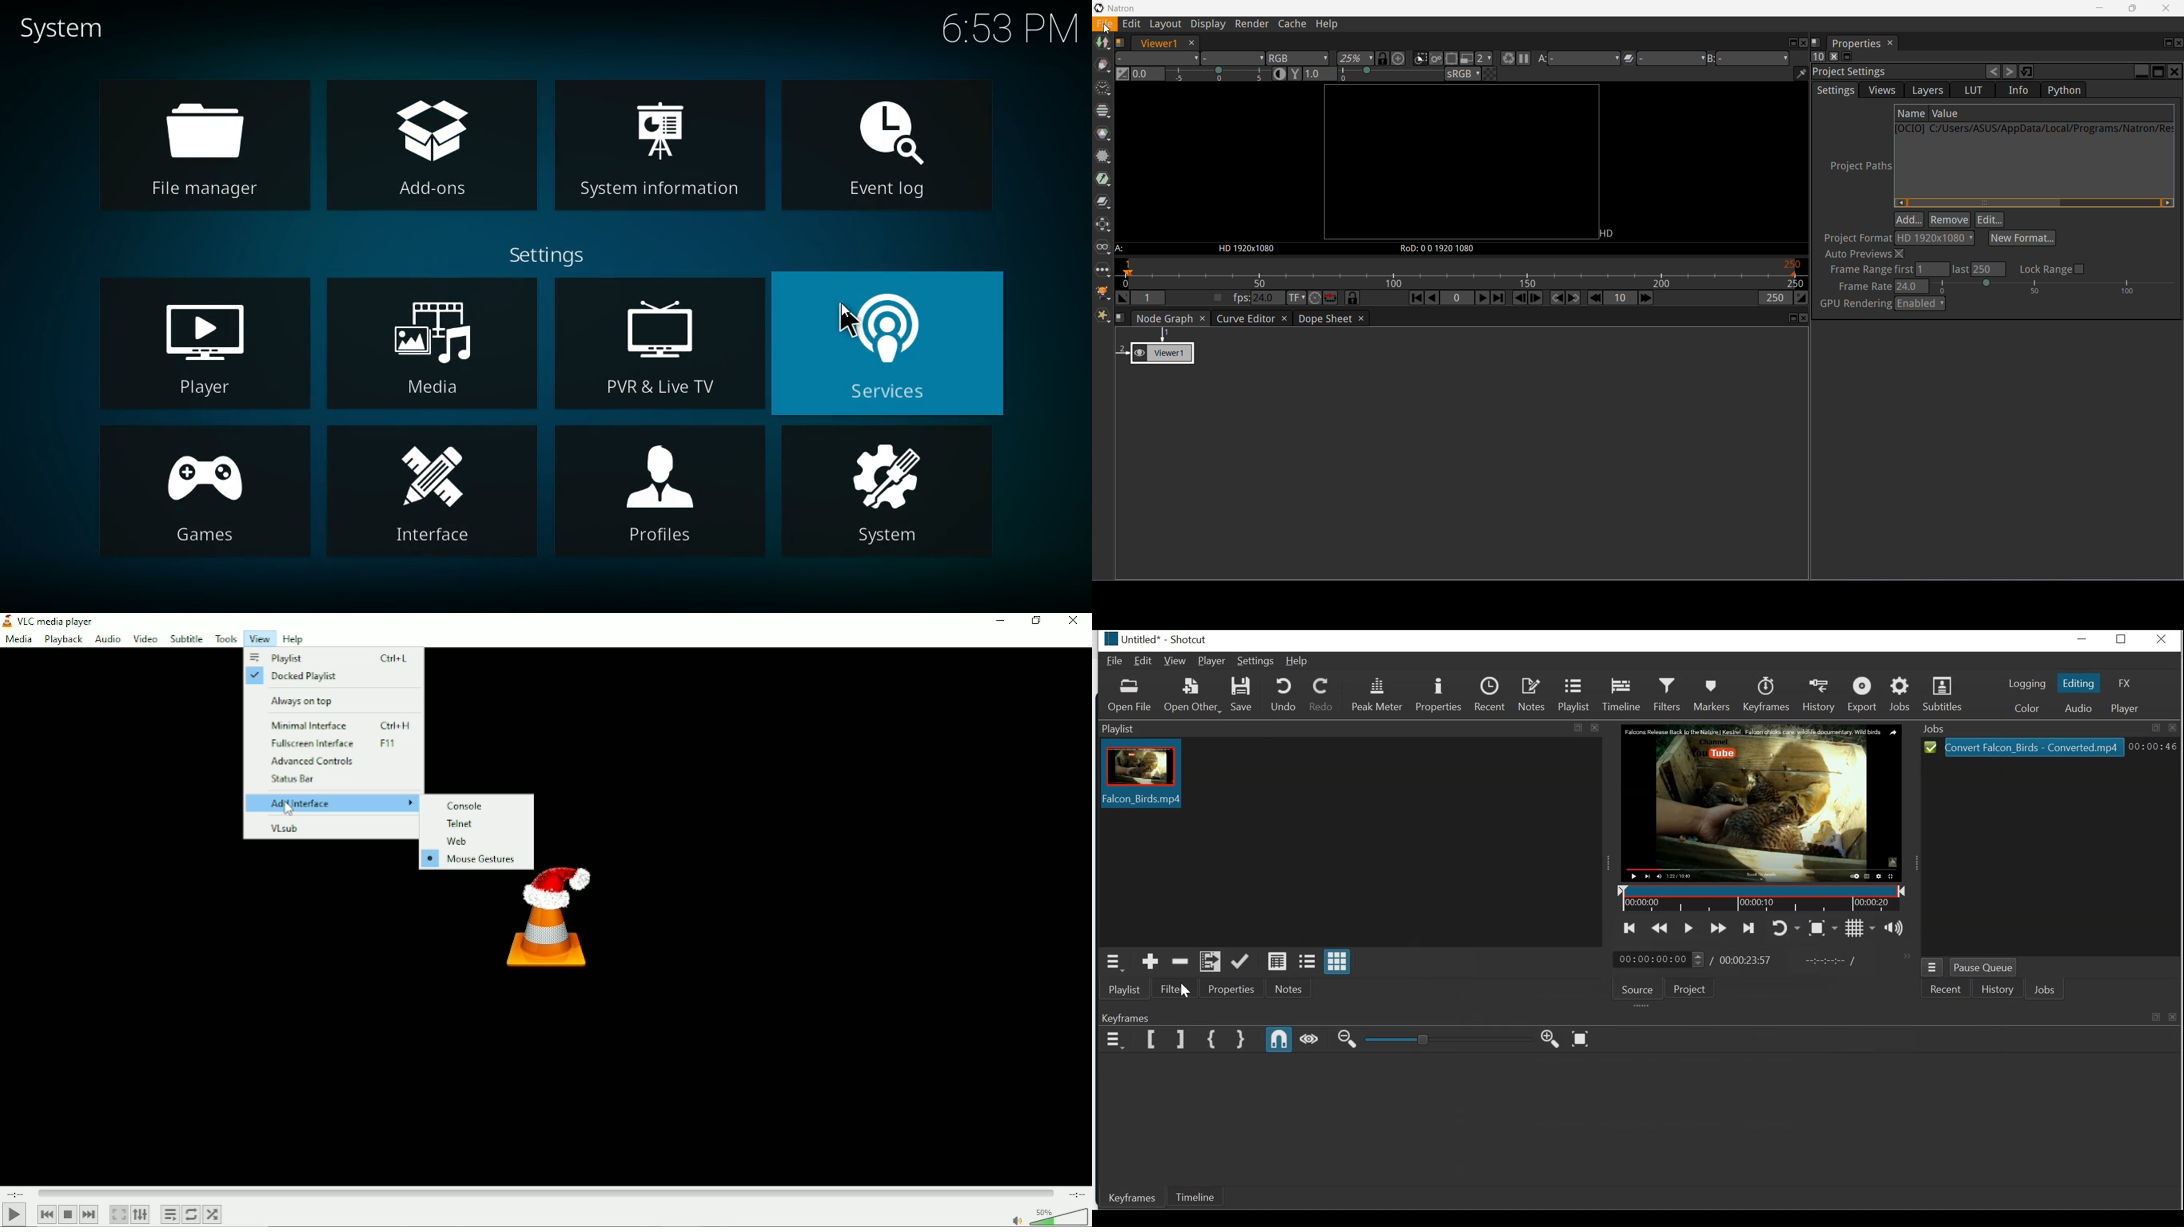 The image size is (2184, 1232). Describe the element at coordinates (1933, 967) in the screenshot. I see `Jobs menu` at that location.